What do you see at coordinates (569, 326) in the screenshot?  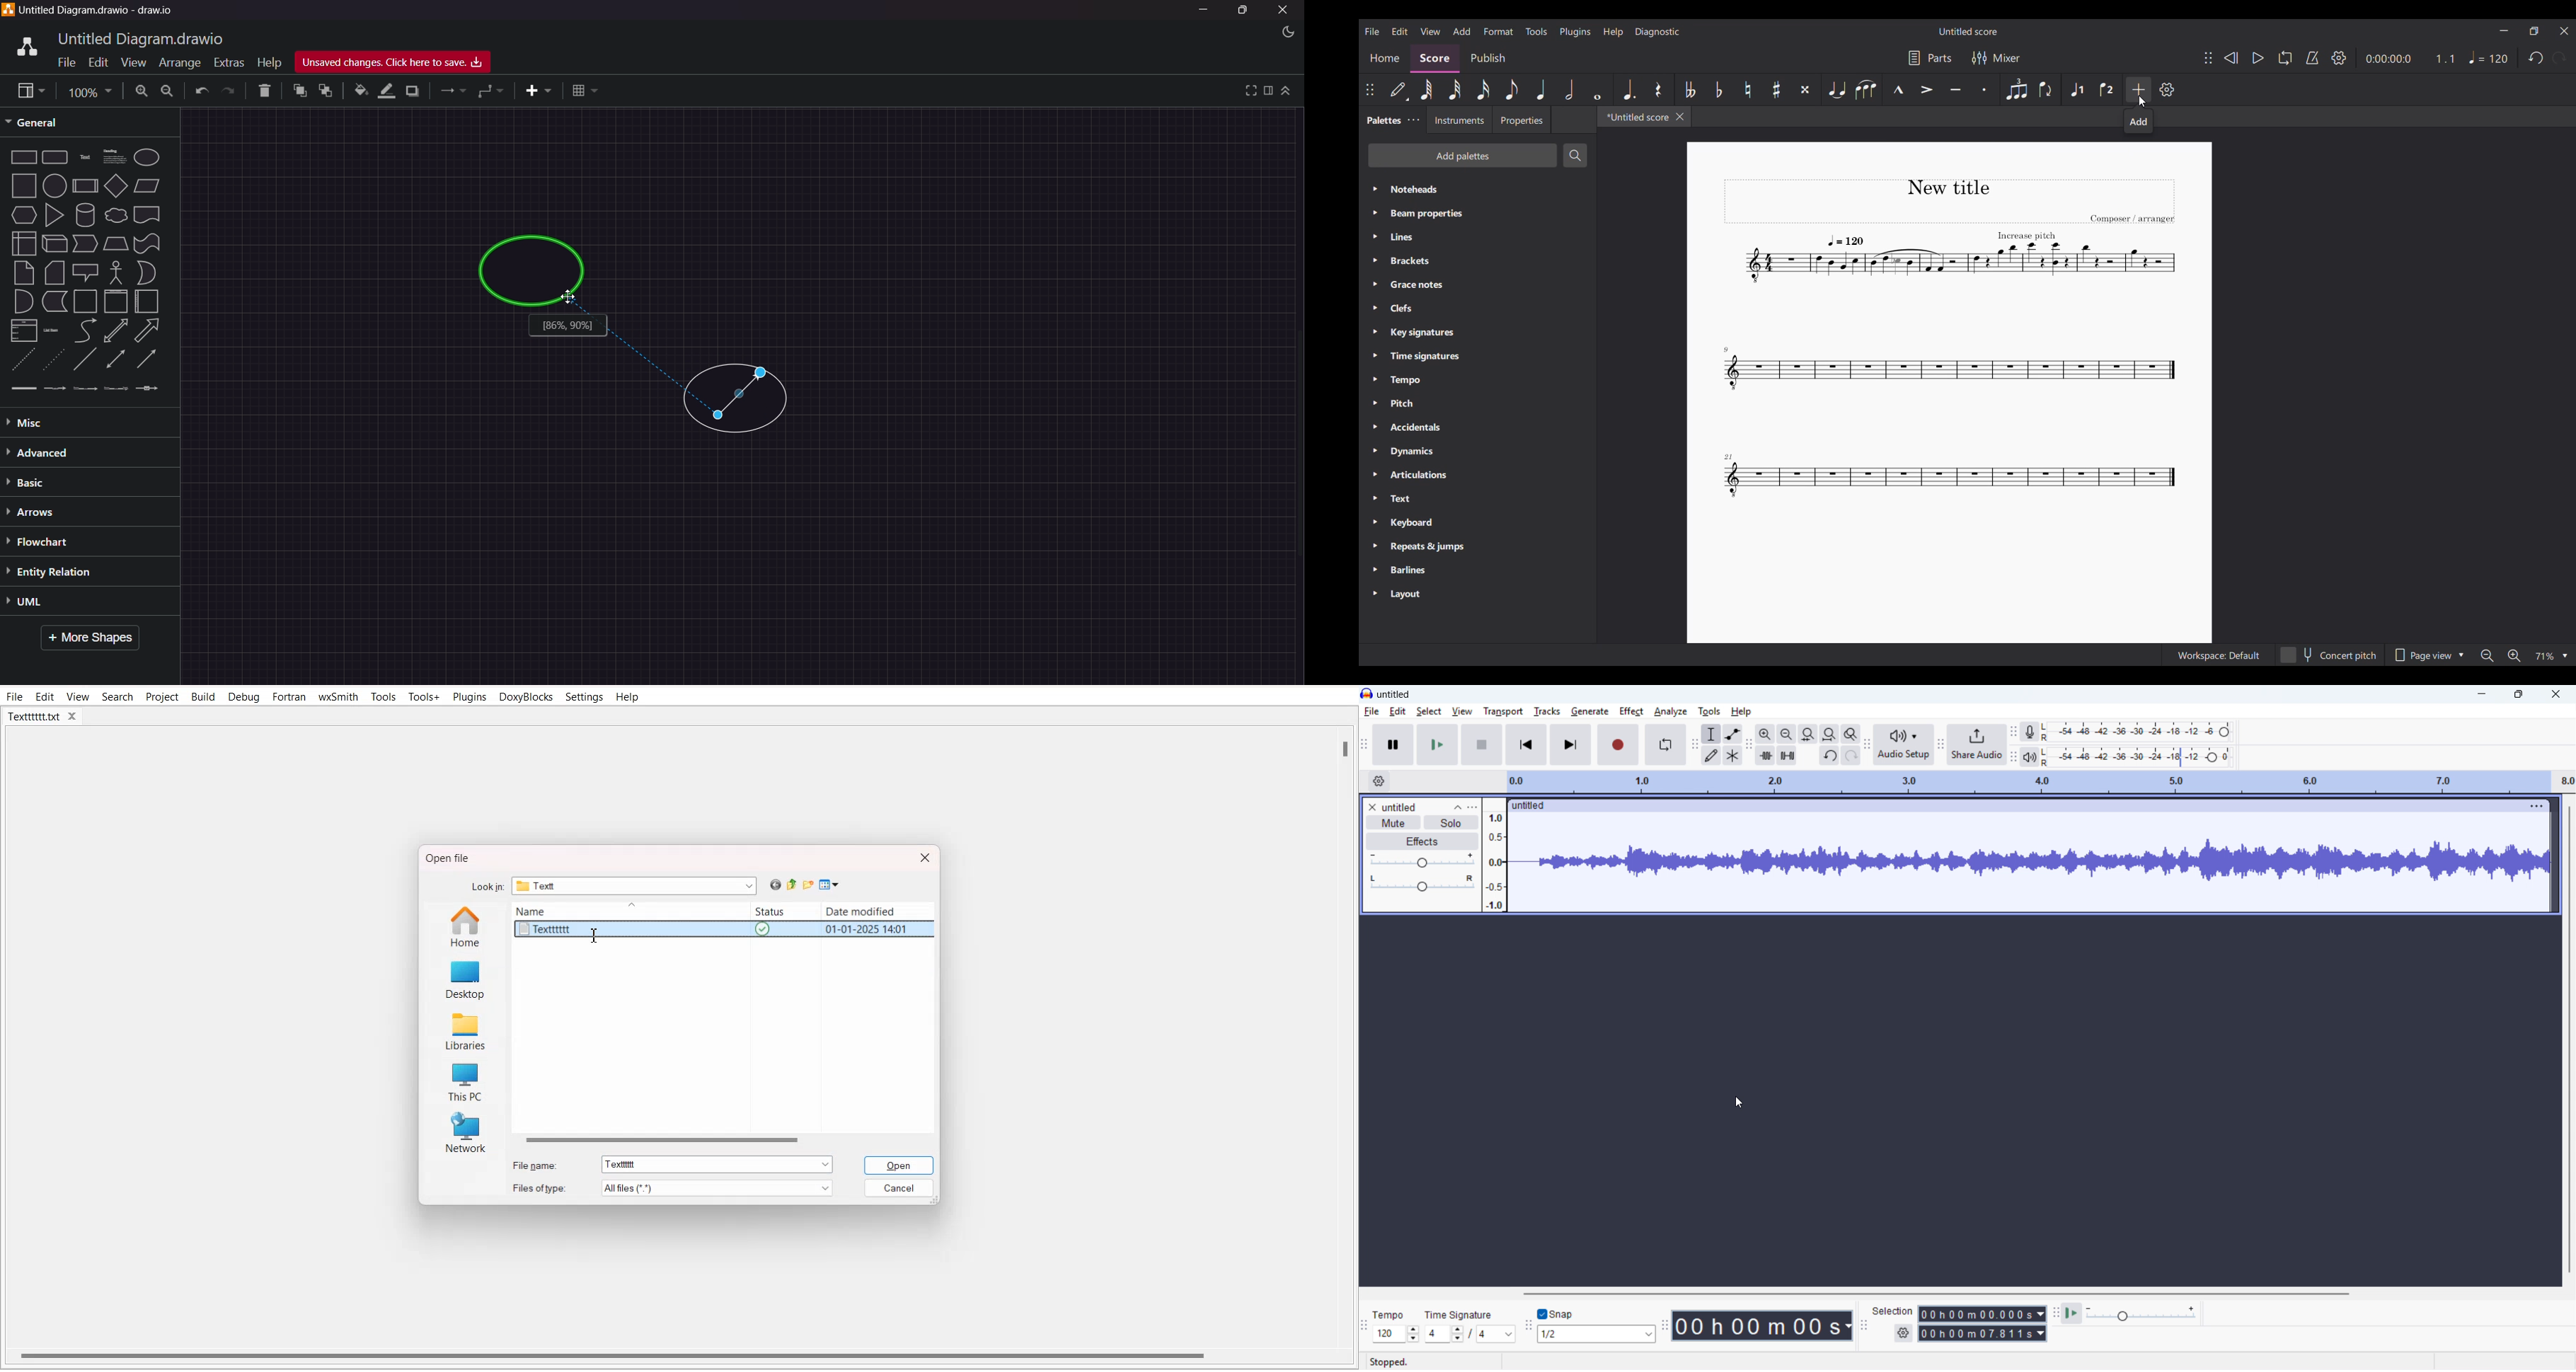 I see `information` at bounding box center [569, 326].